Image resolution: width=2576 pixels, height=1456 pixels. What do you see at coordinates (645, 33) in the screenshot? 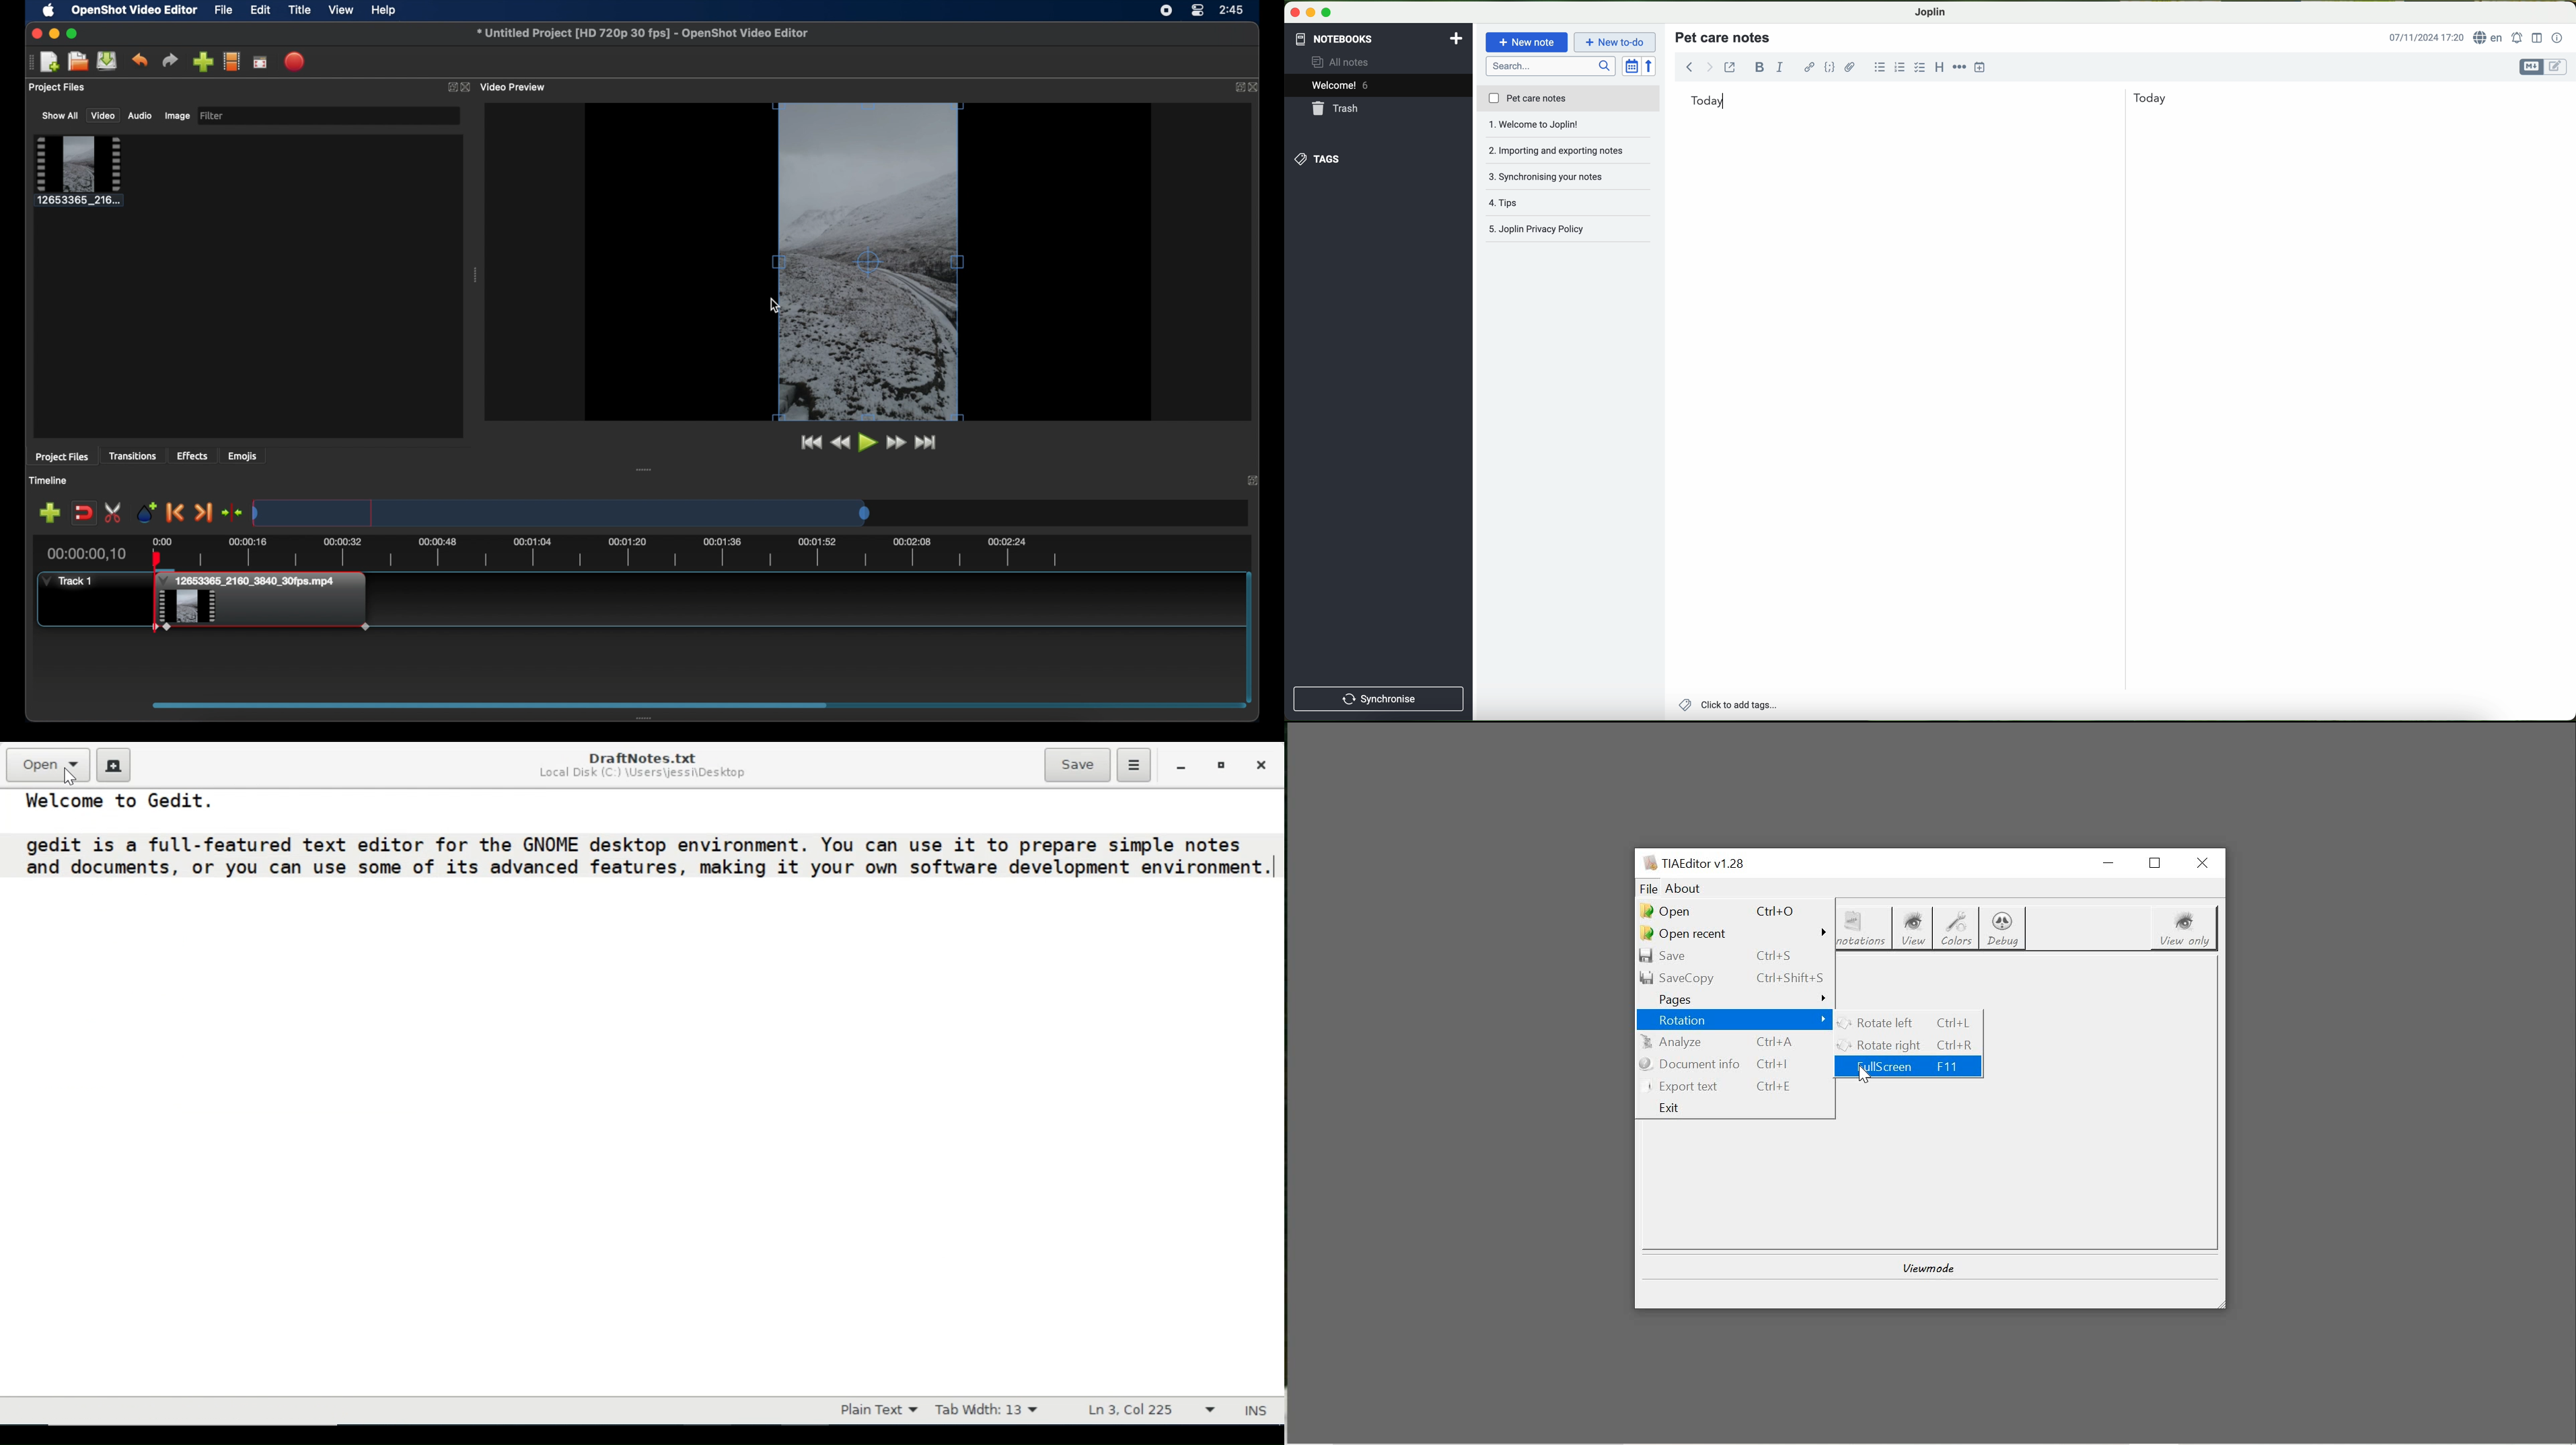
I see `file name` at bounding box center [645, 33].